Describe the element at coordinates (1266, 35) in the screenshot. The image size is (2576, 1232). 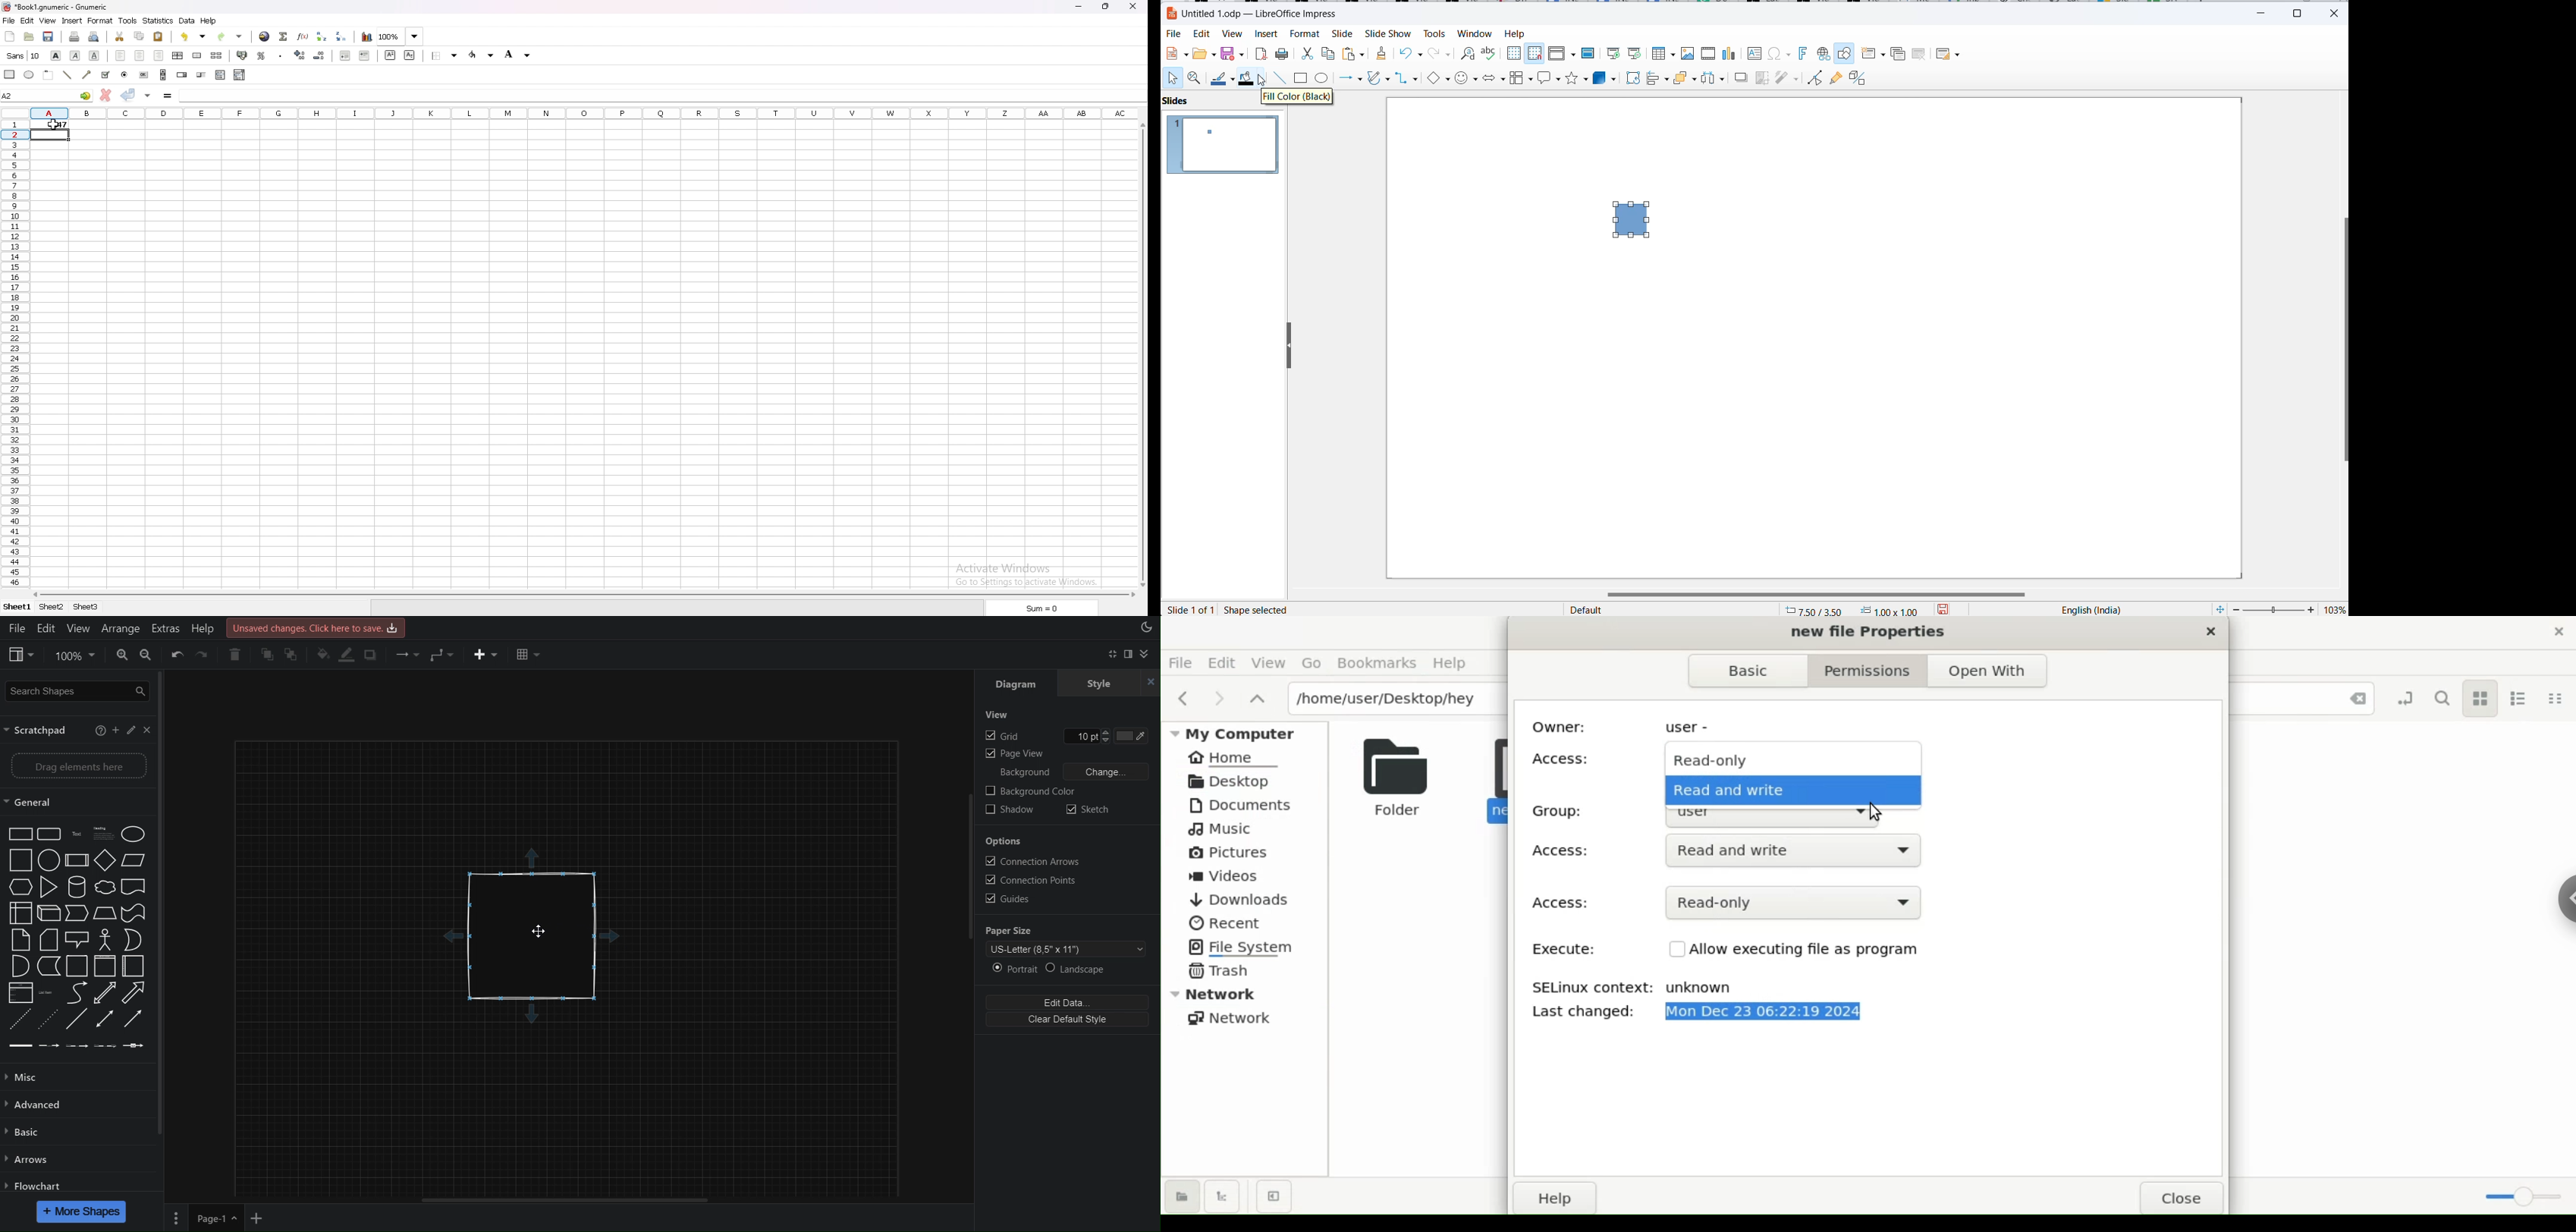
I see `Insert` at that location.